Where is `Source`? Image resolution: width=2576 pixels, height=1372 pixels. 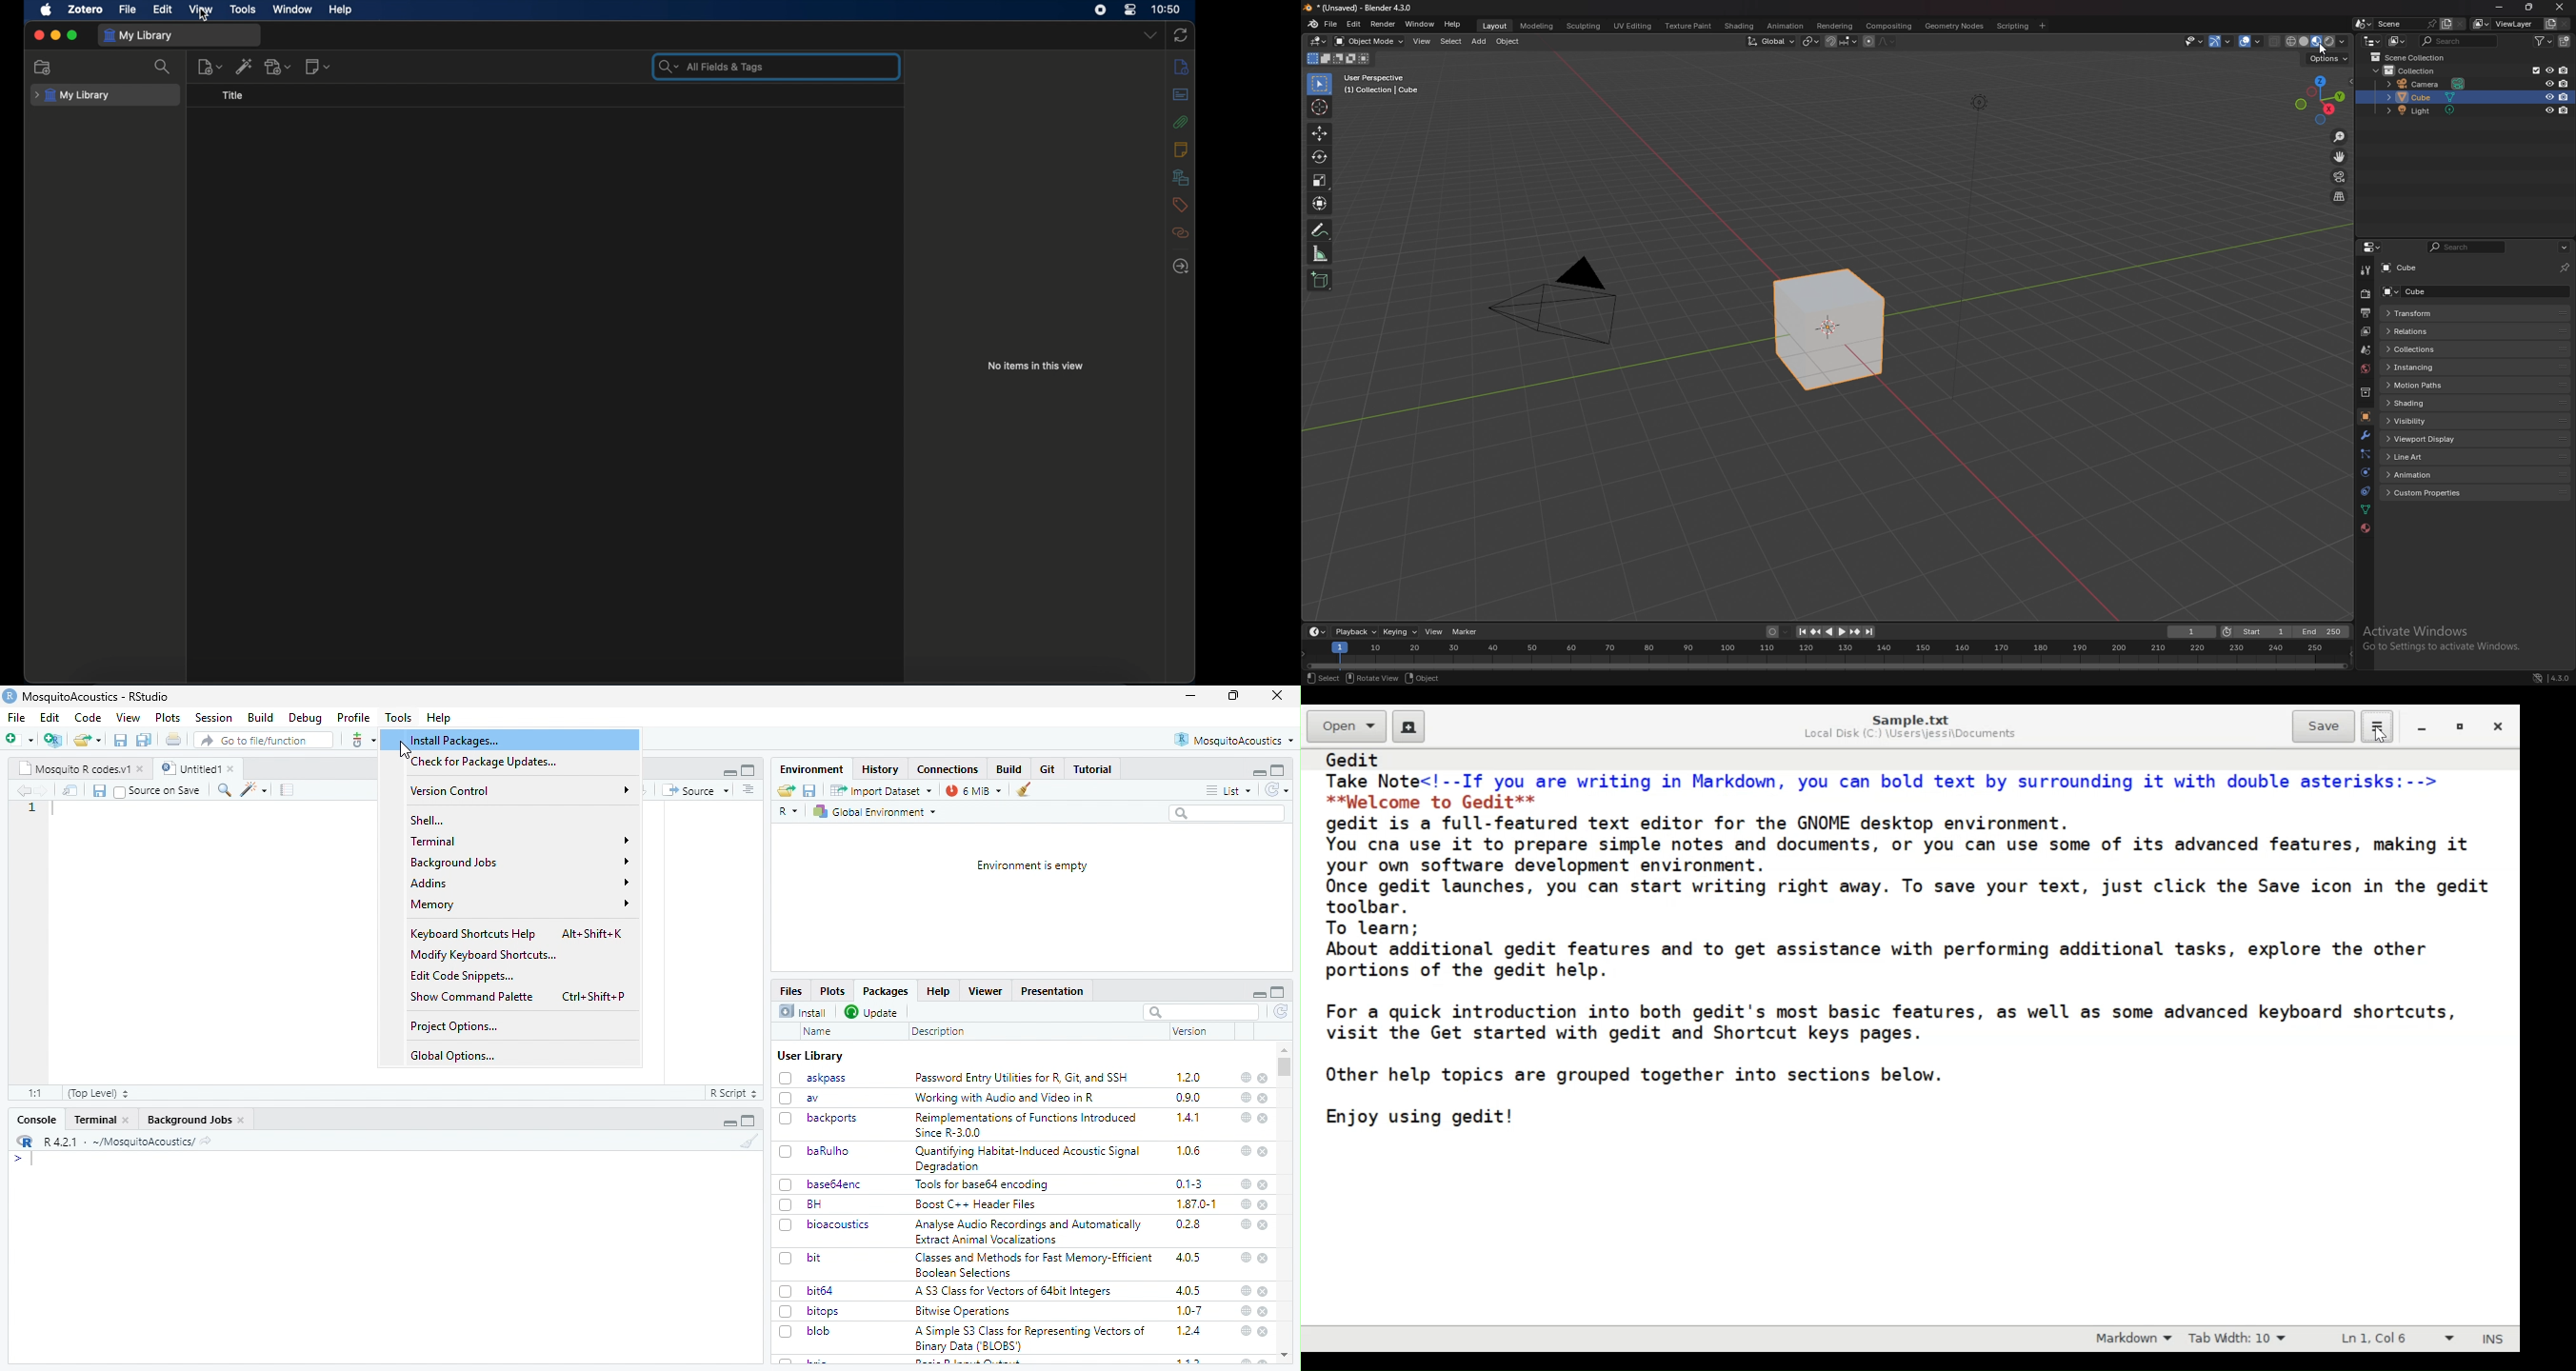
Source is located at coordinates (696, 791).